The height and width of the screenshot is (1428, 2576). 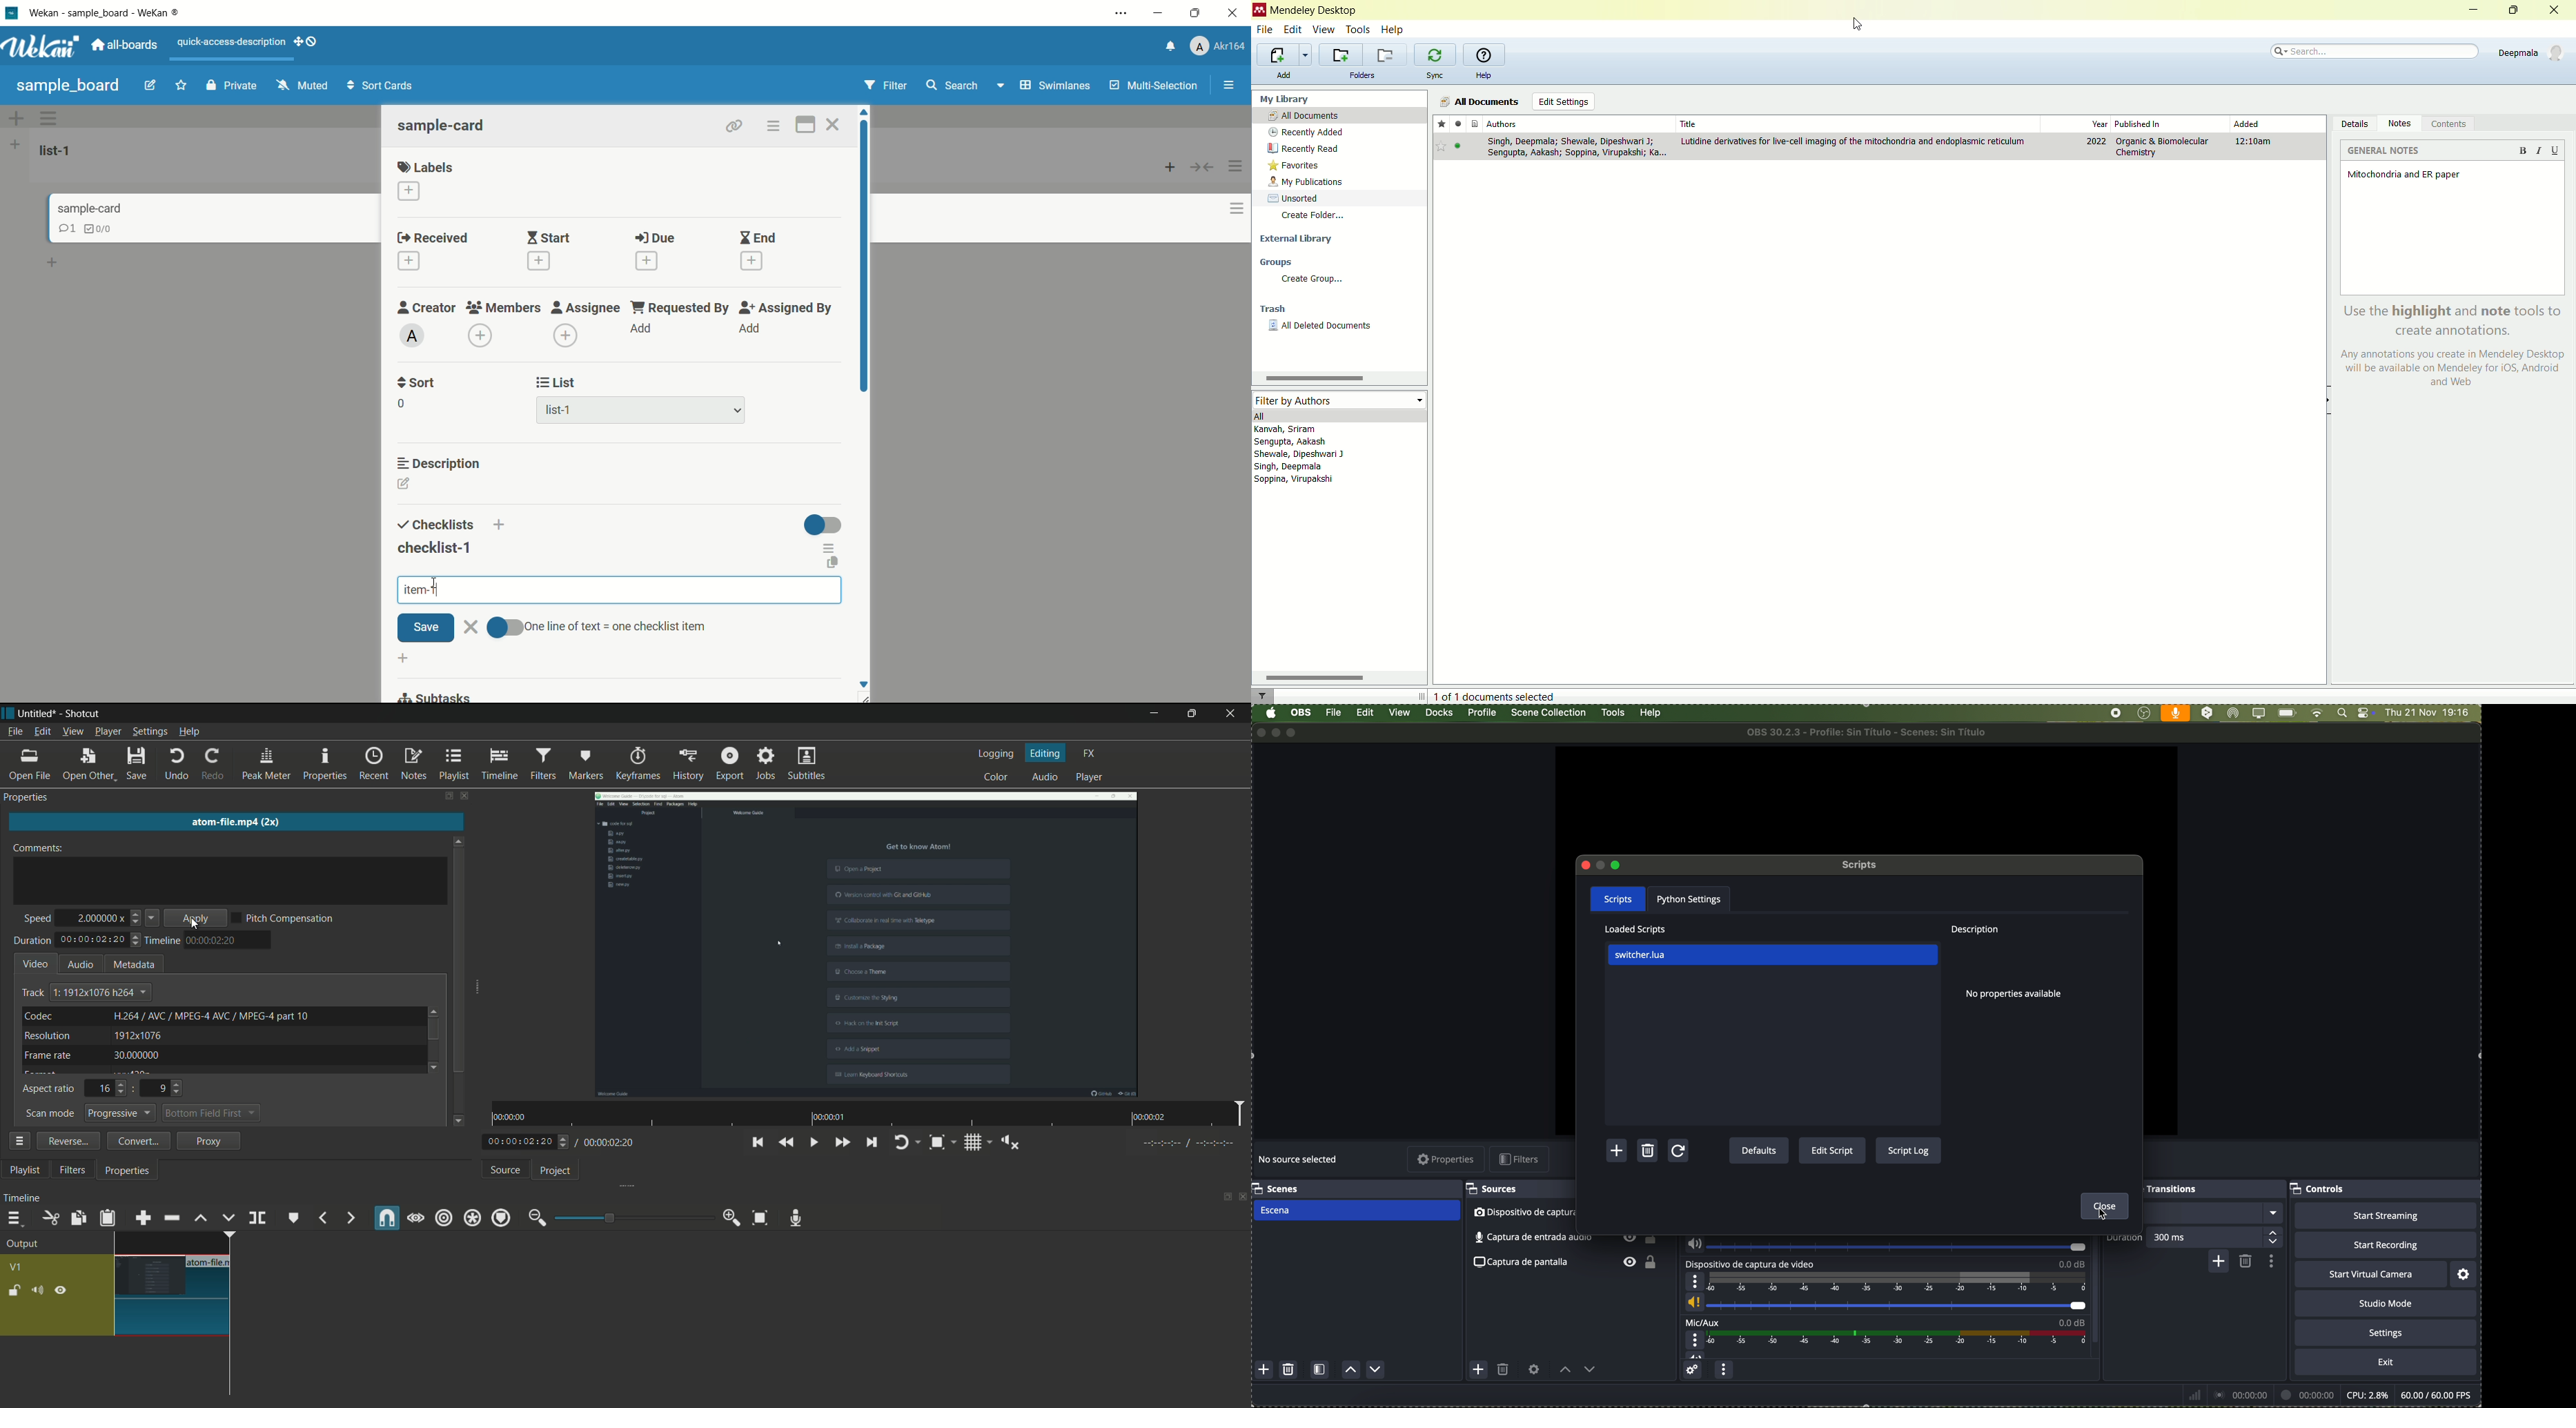 I want to click on timeline, so click(x=498, y=764).